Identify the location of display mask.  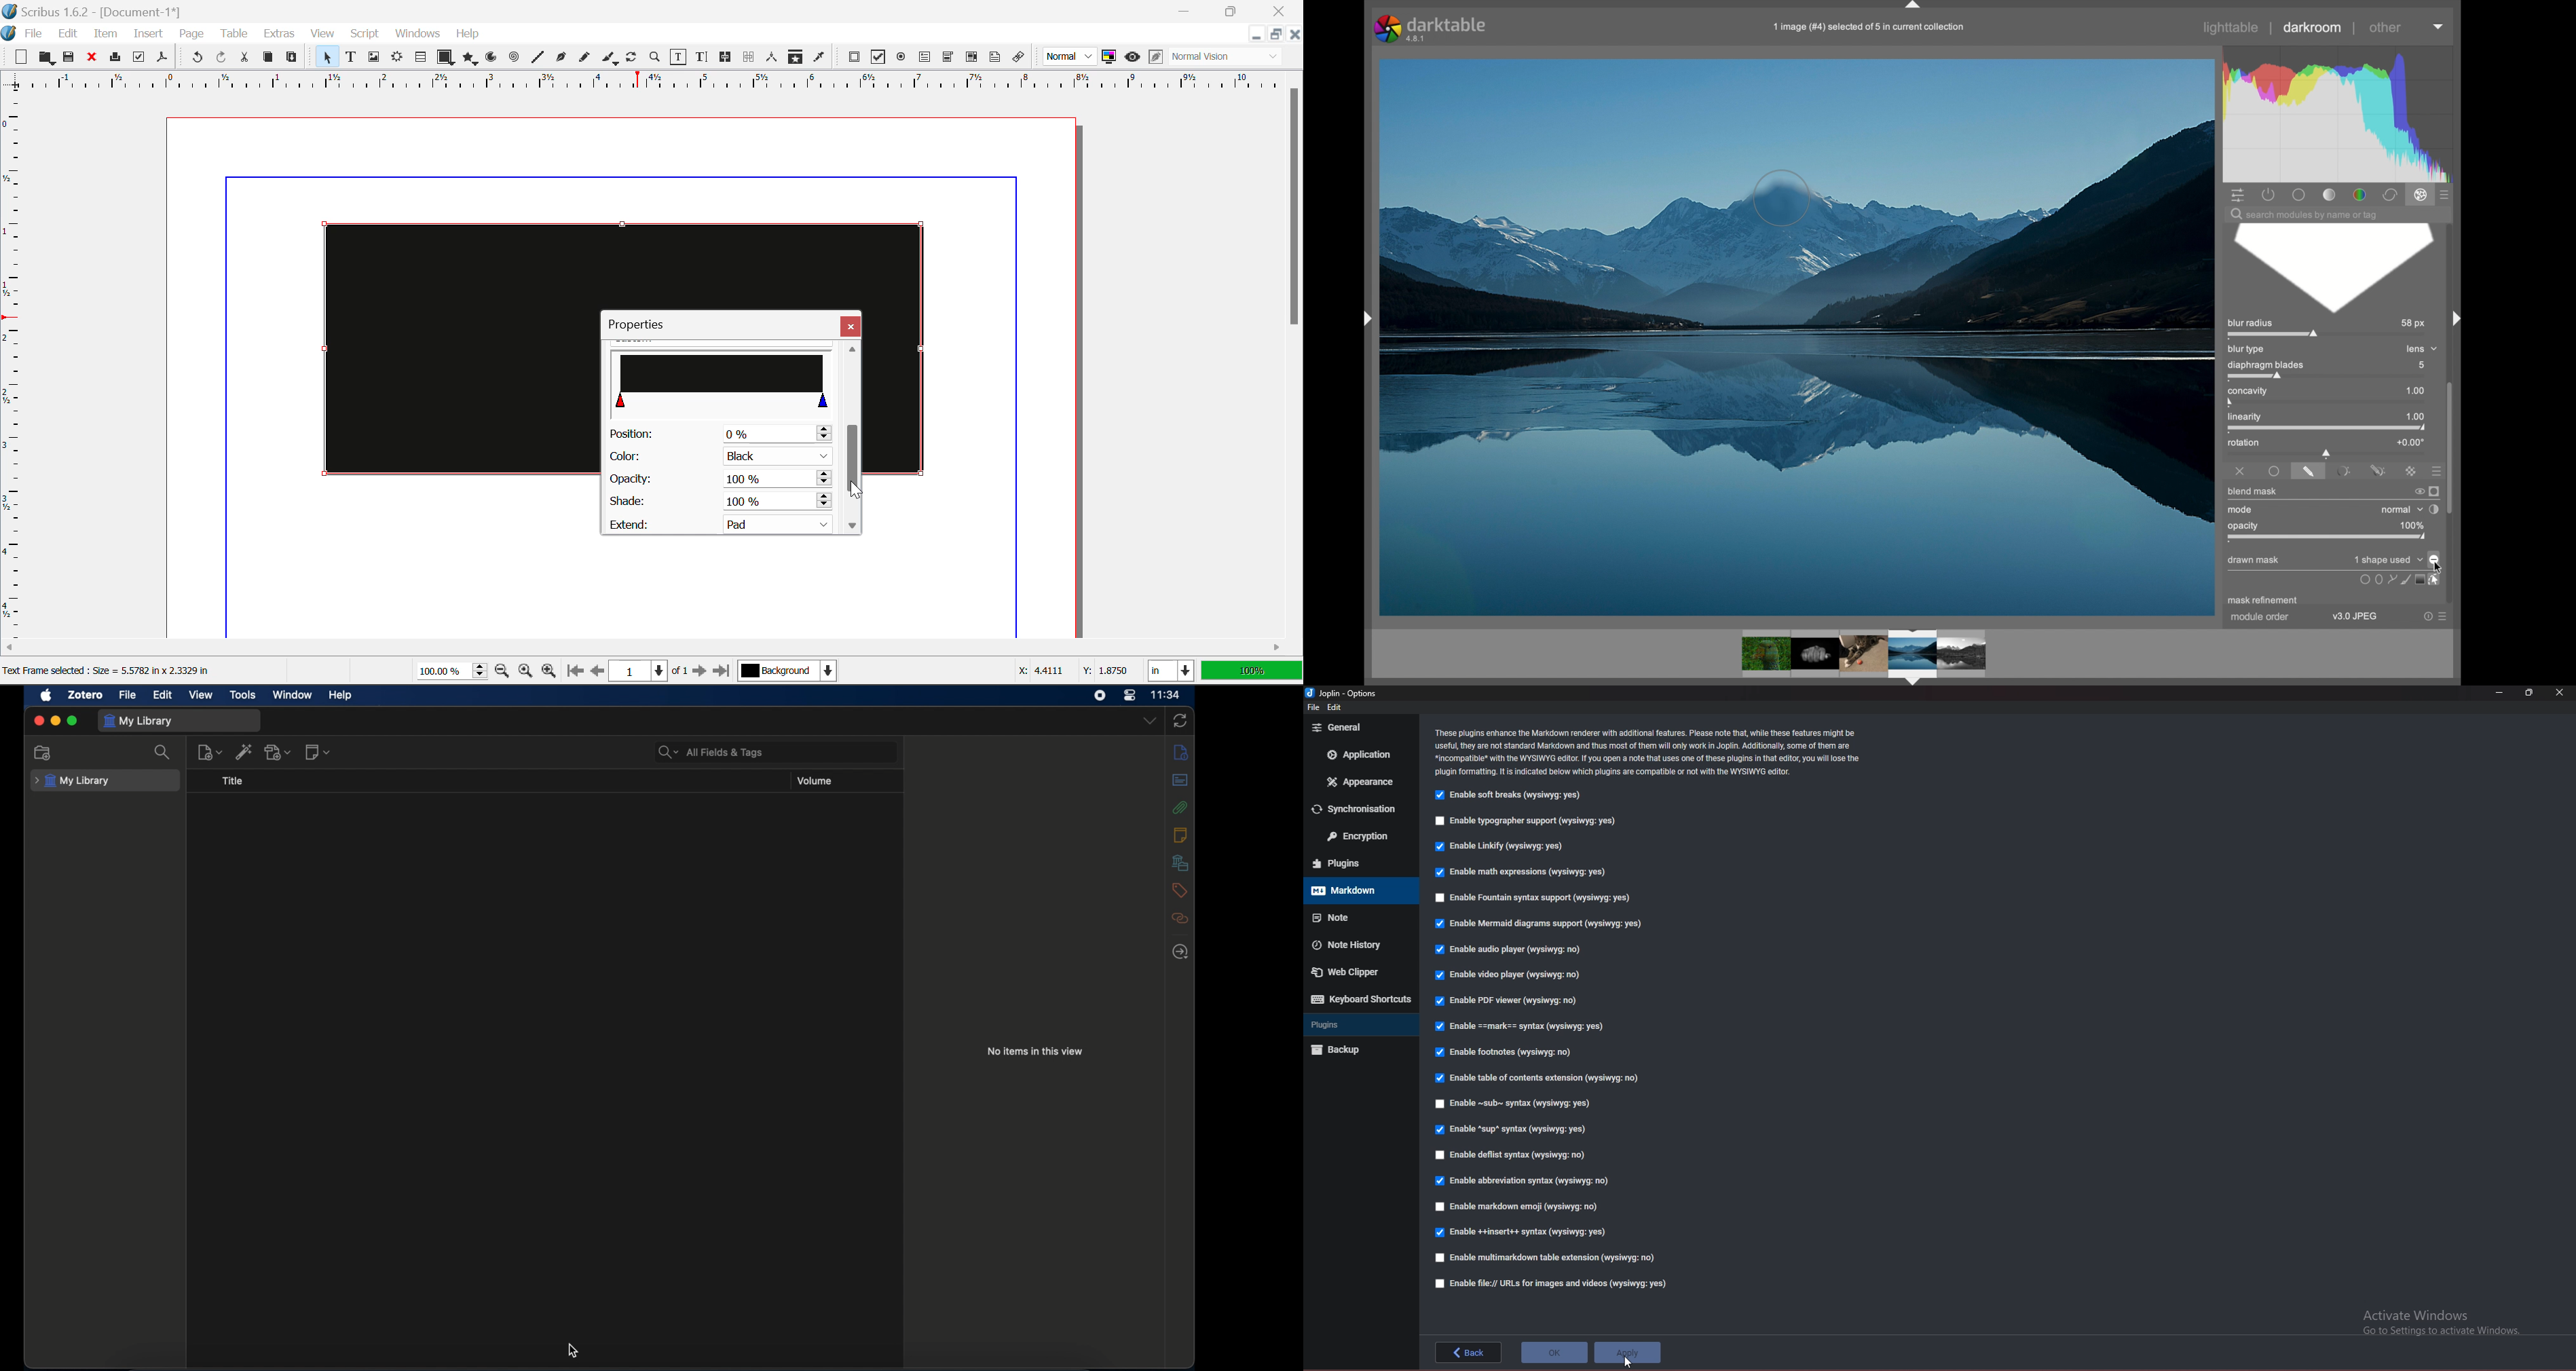
(2435, 491).